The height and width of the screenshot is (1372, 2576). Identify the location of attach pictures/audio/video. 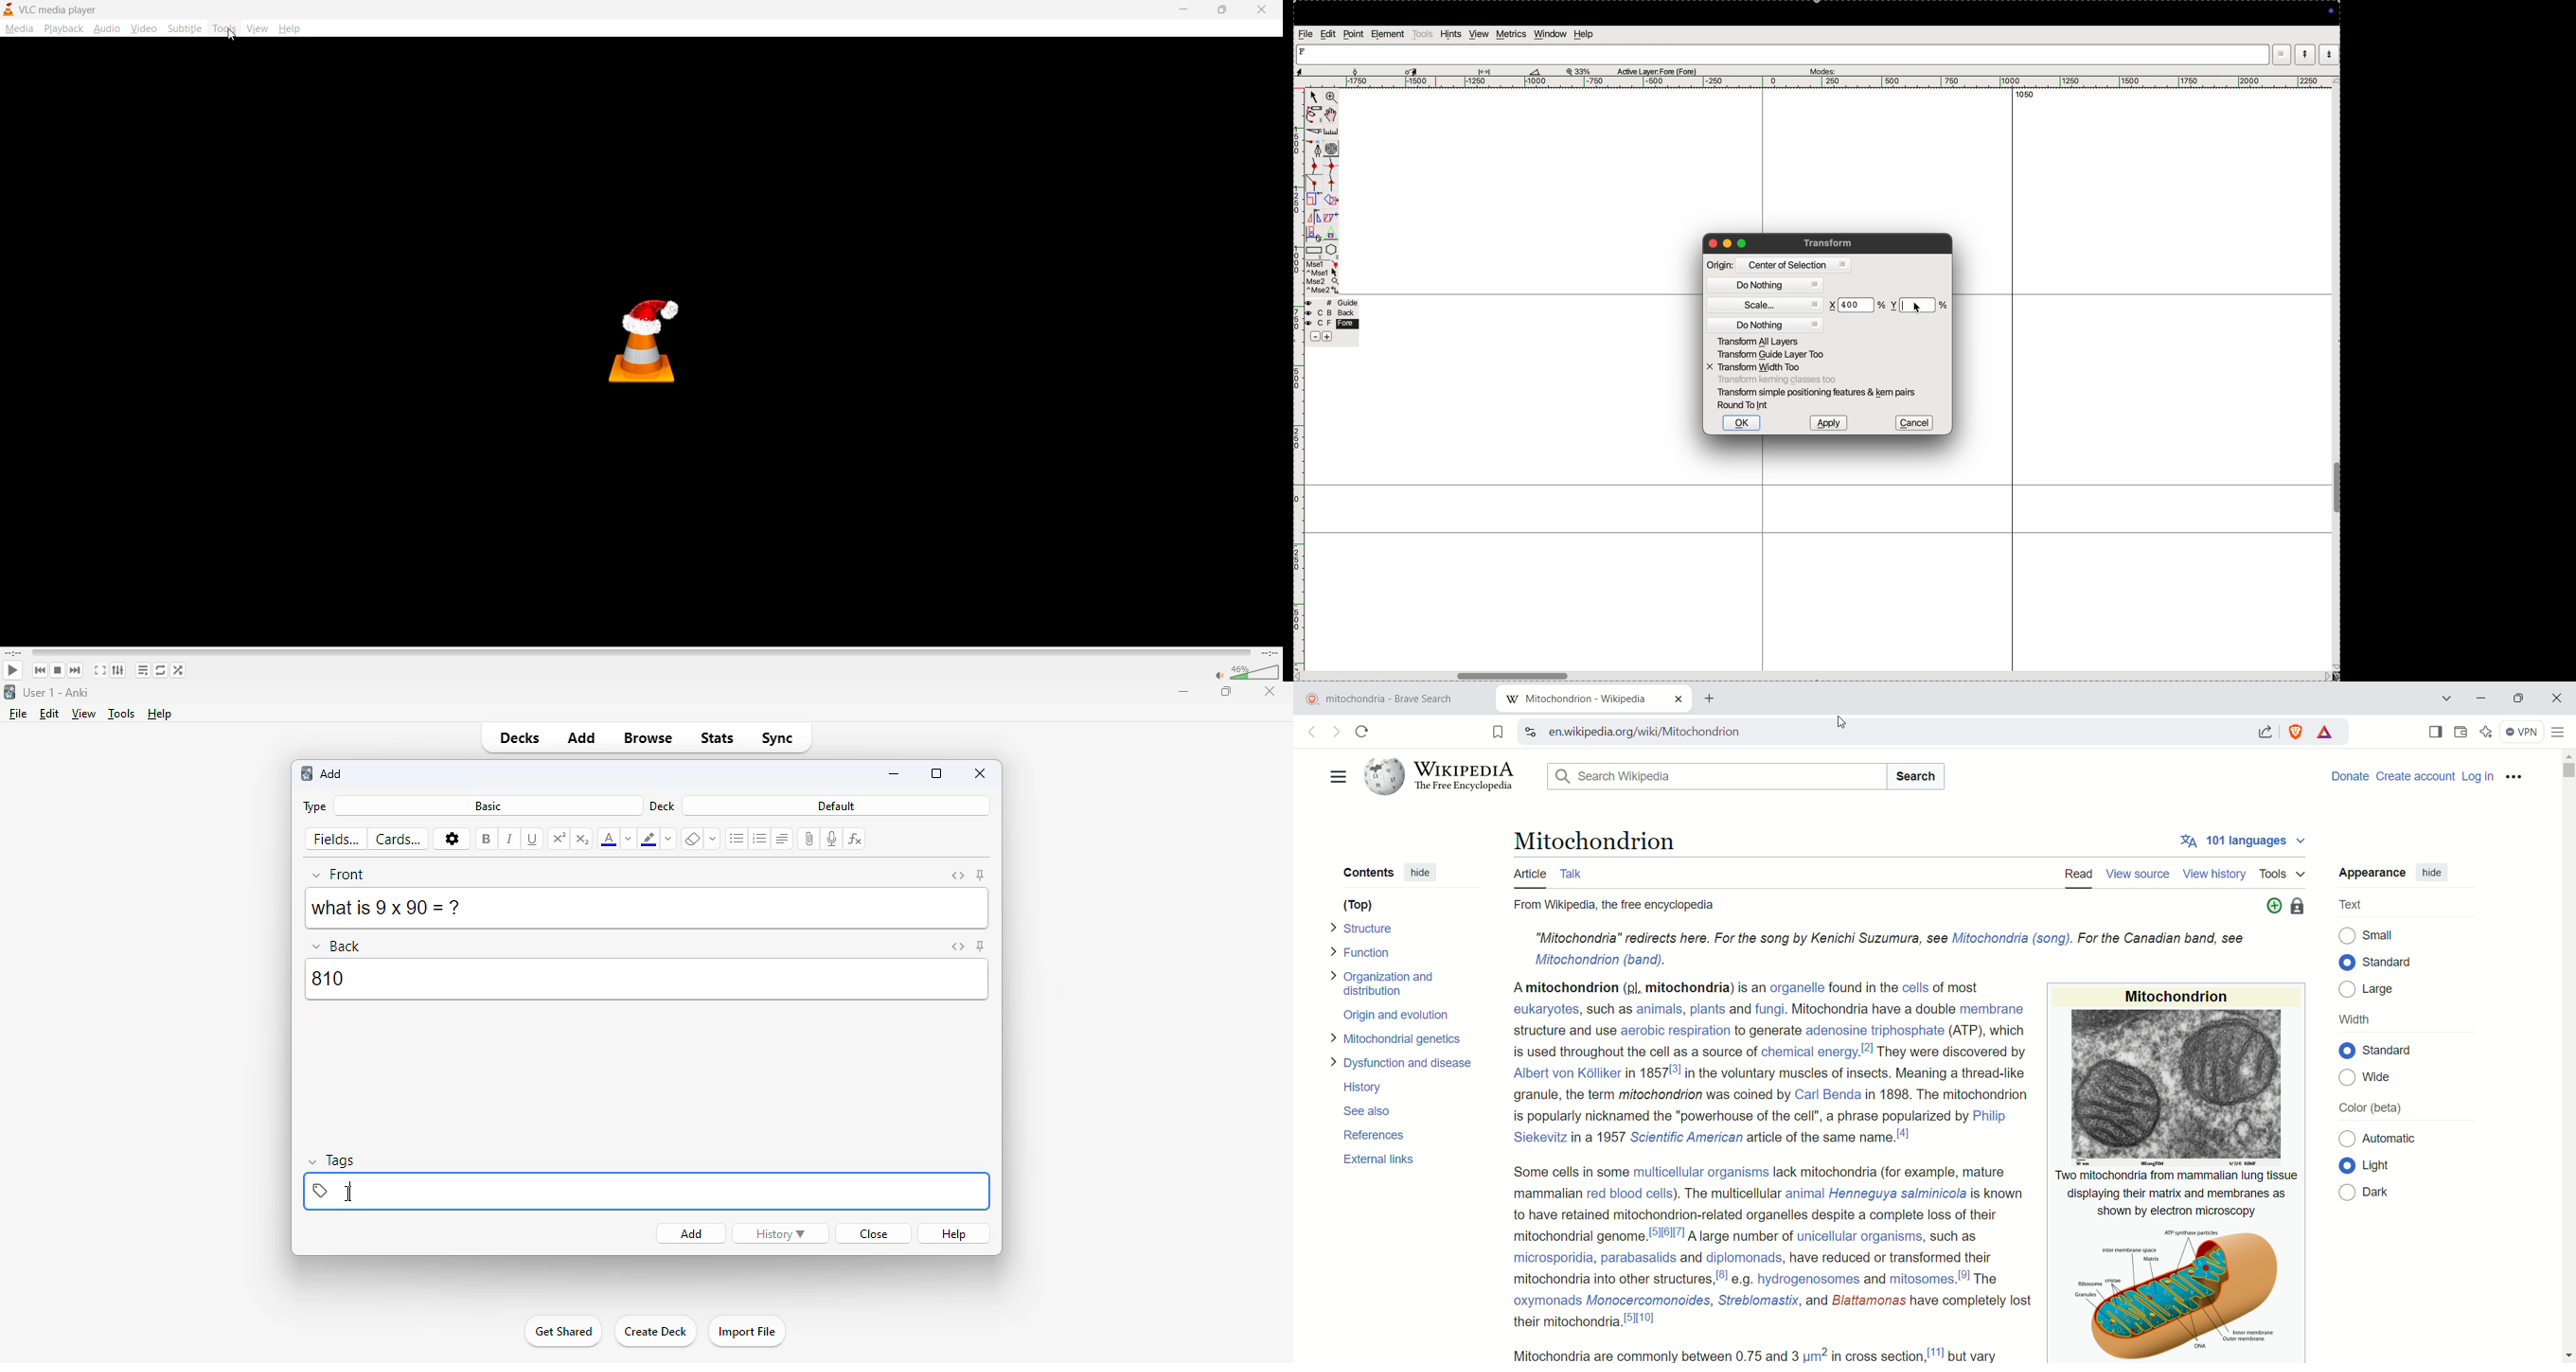
(810, 839).